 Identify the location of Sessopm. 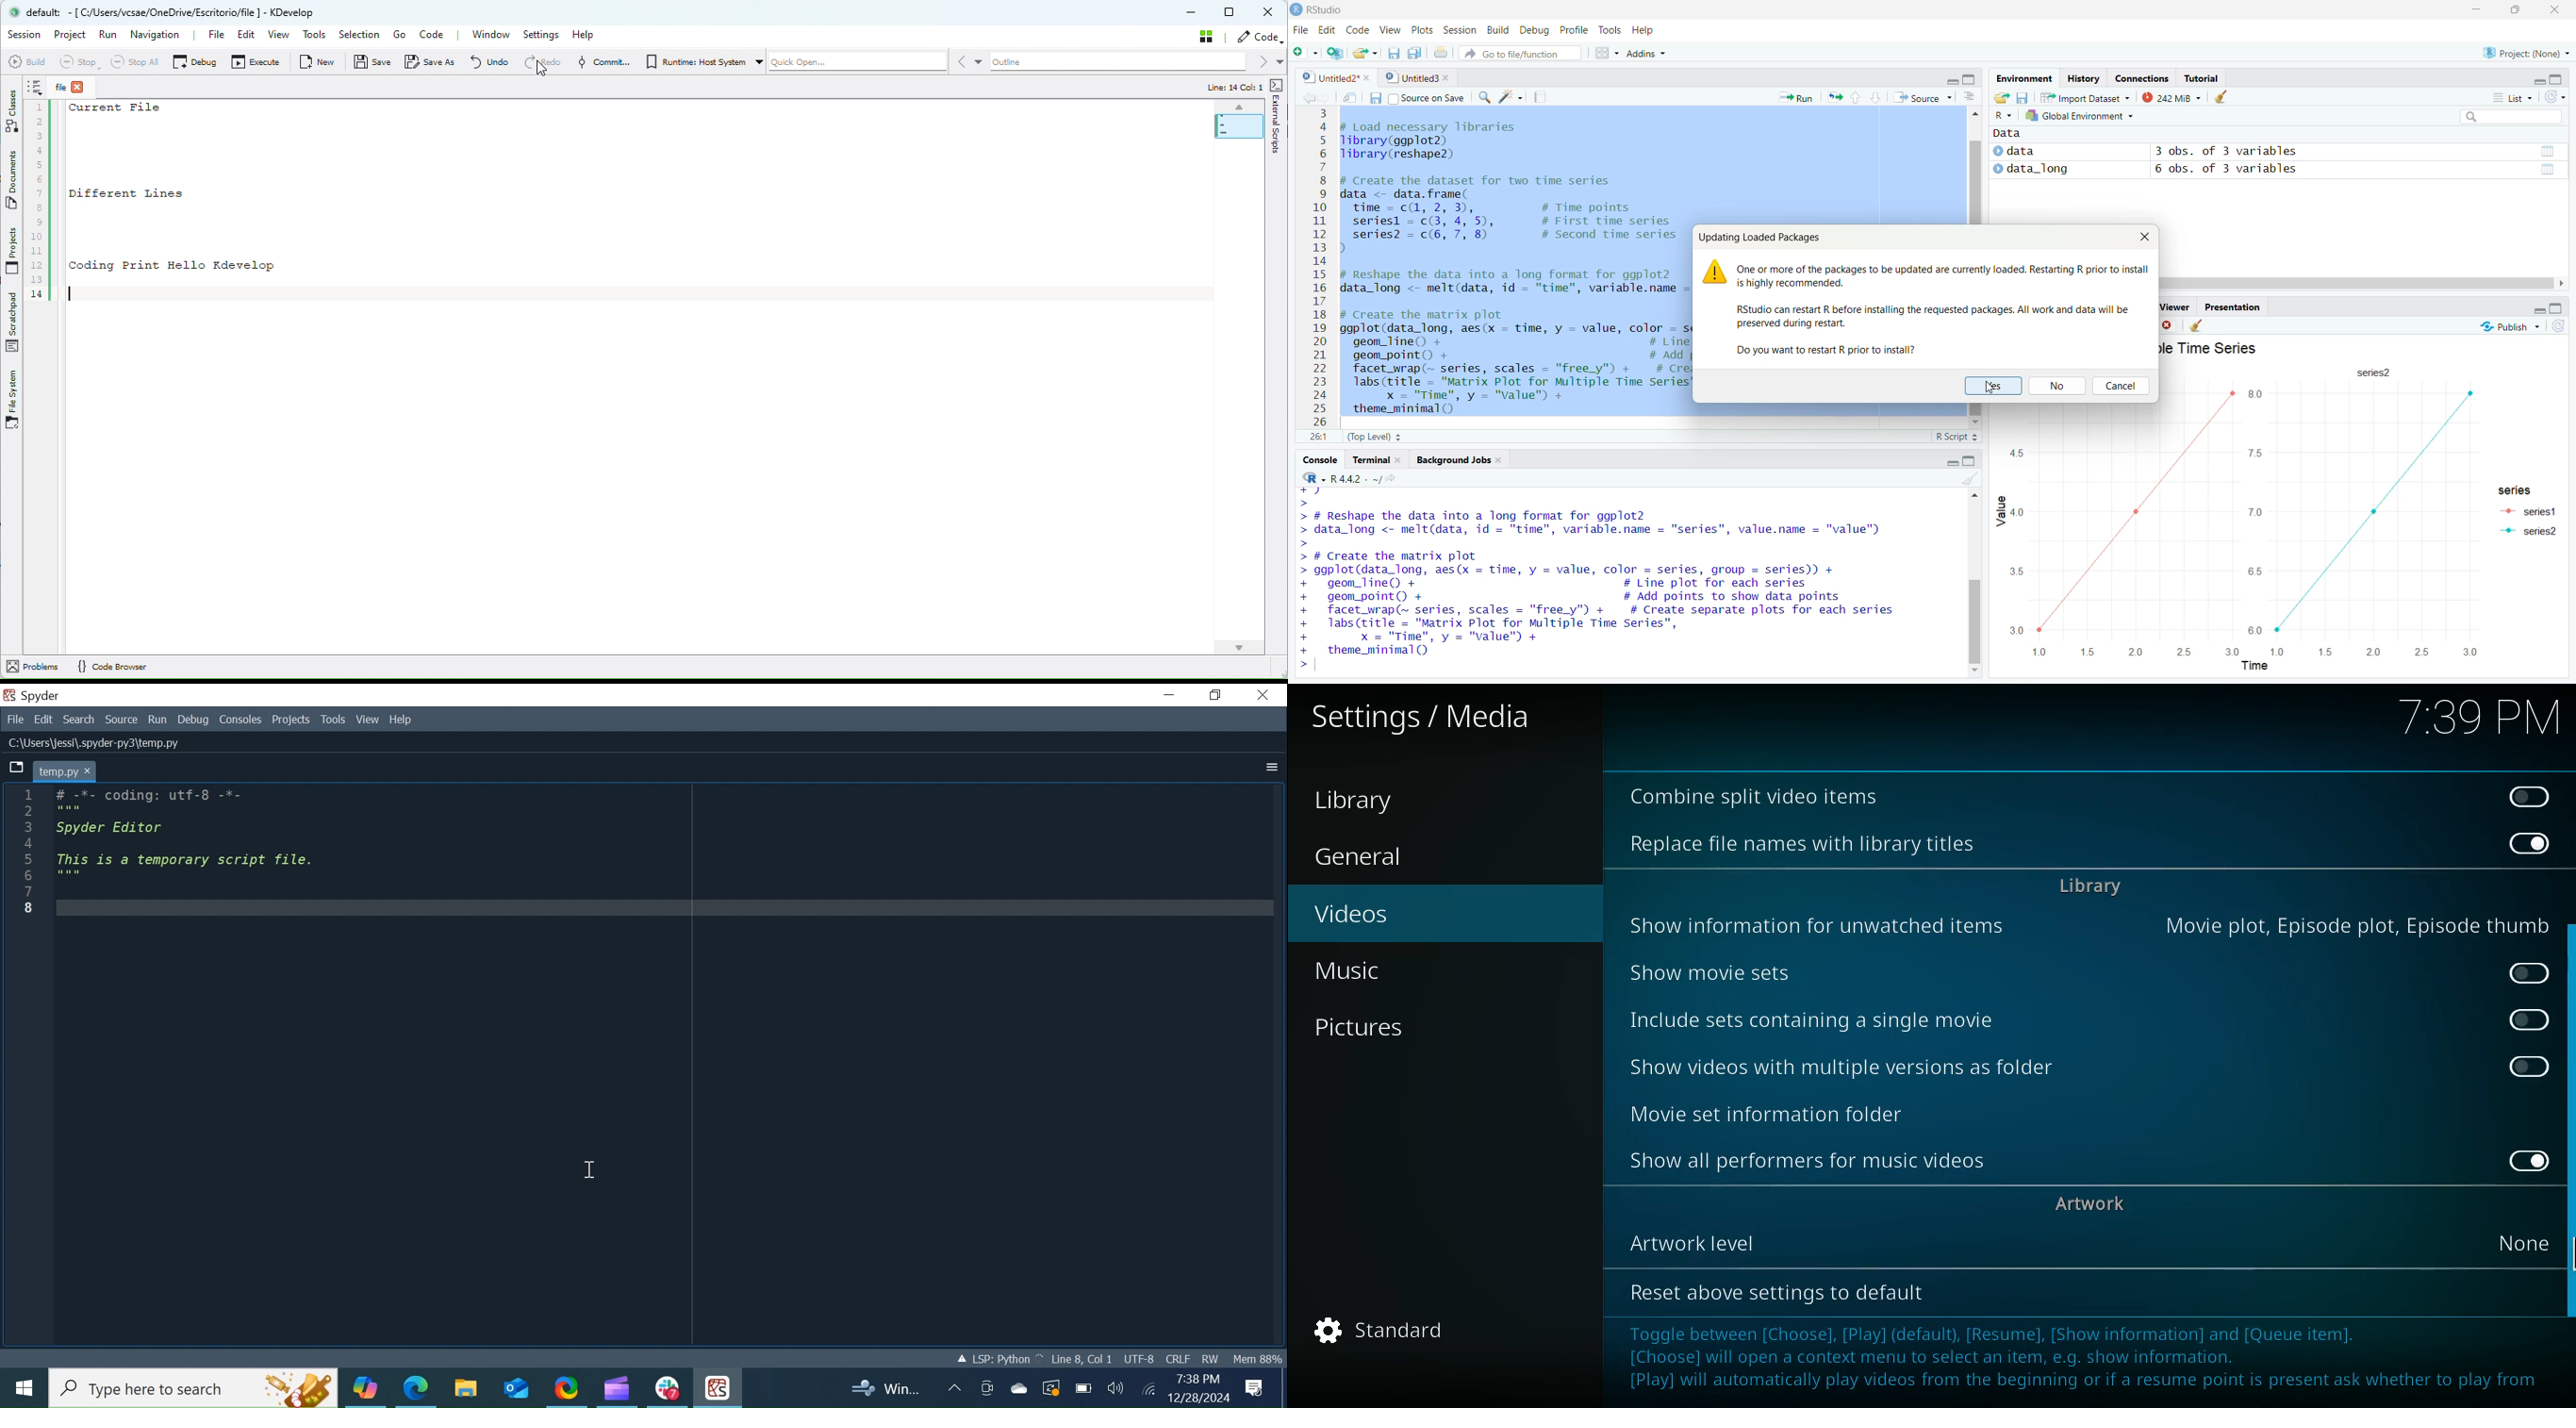
(25, 37).